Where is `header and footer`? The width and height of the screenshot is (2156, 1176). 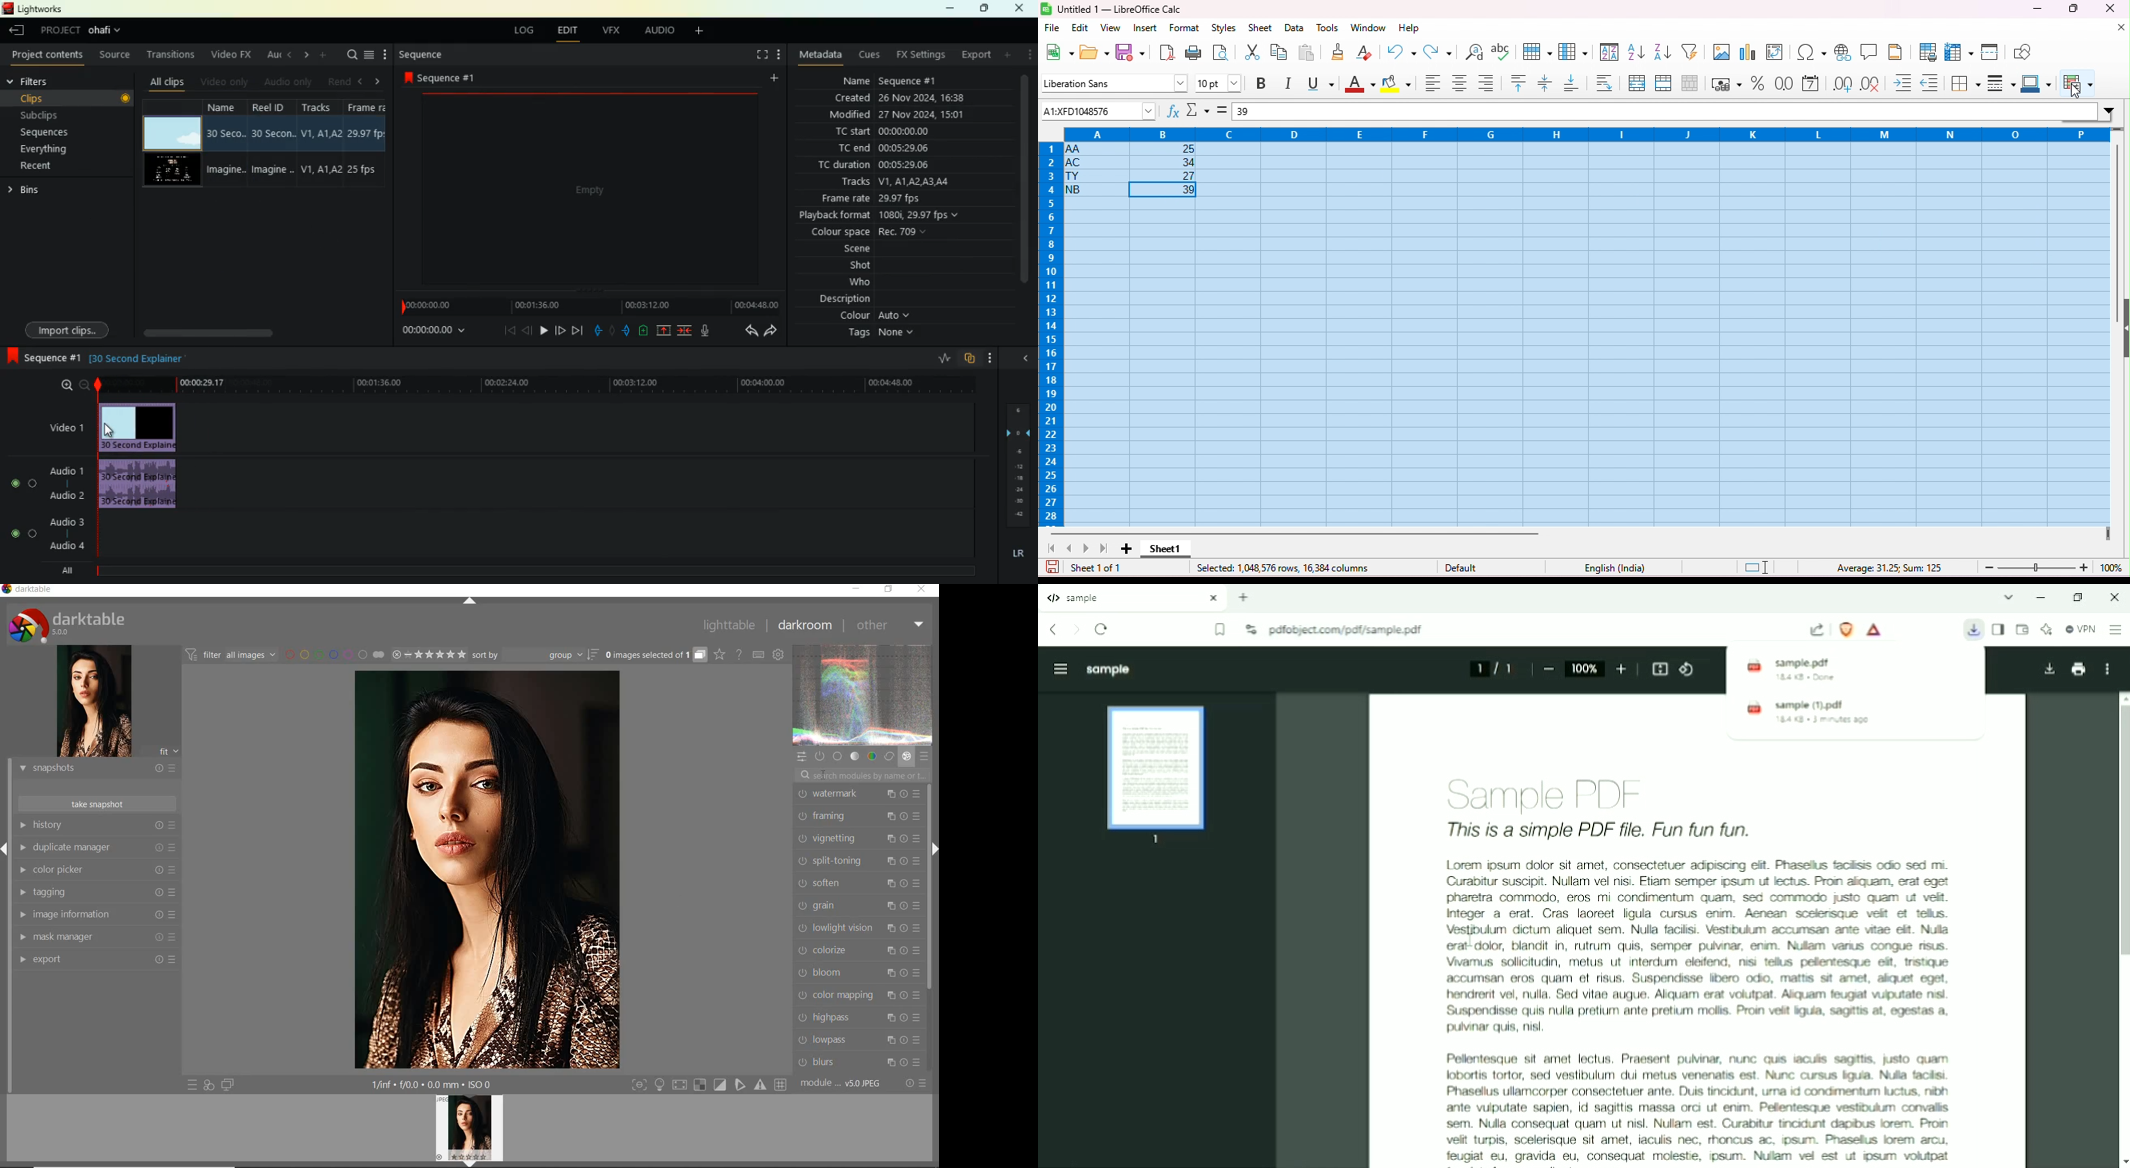
header and footer is located at coordinates (1897, 51).